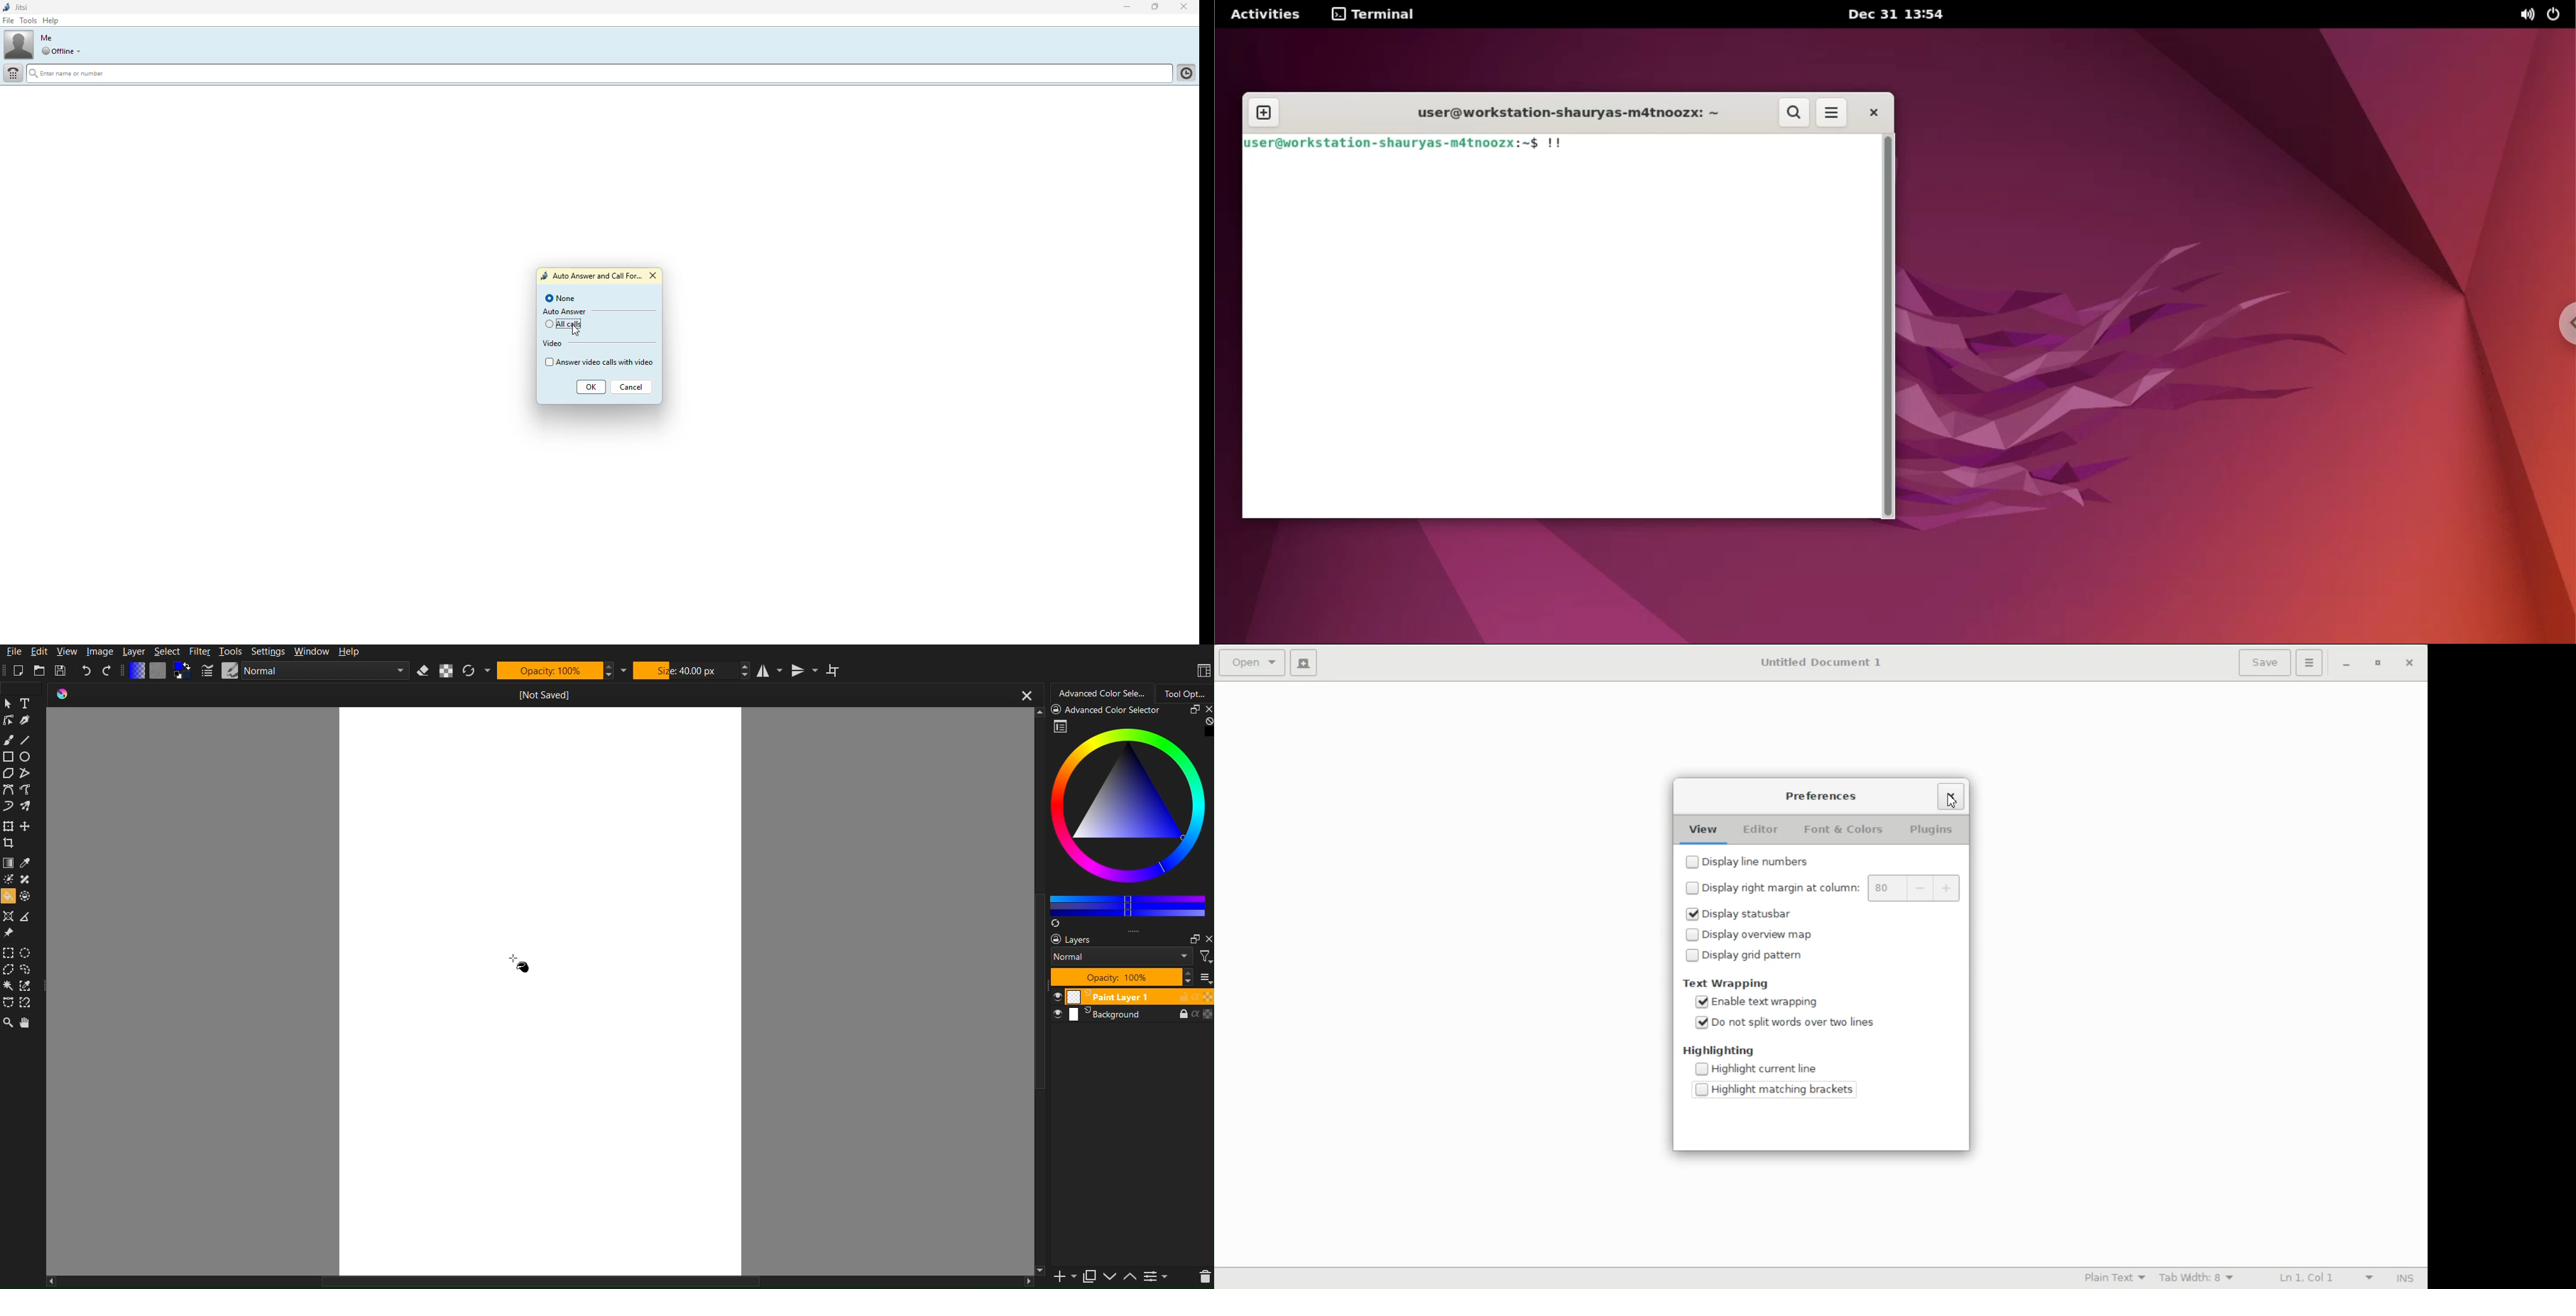  What do you see at coordinates (1921, 889) in the screenshot?
I see `Decrease` at bounding box center [1921, 889].